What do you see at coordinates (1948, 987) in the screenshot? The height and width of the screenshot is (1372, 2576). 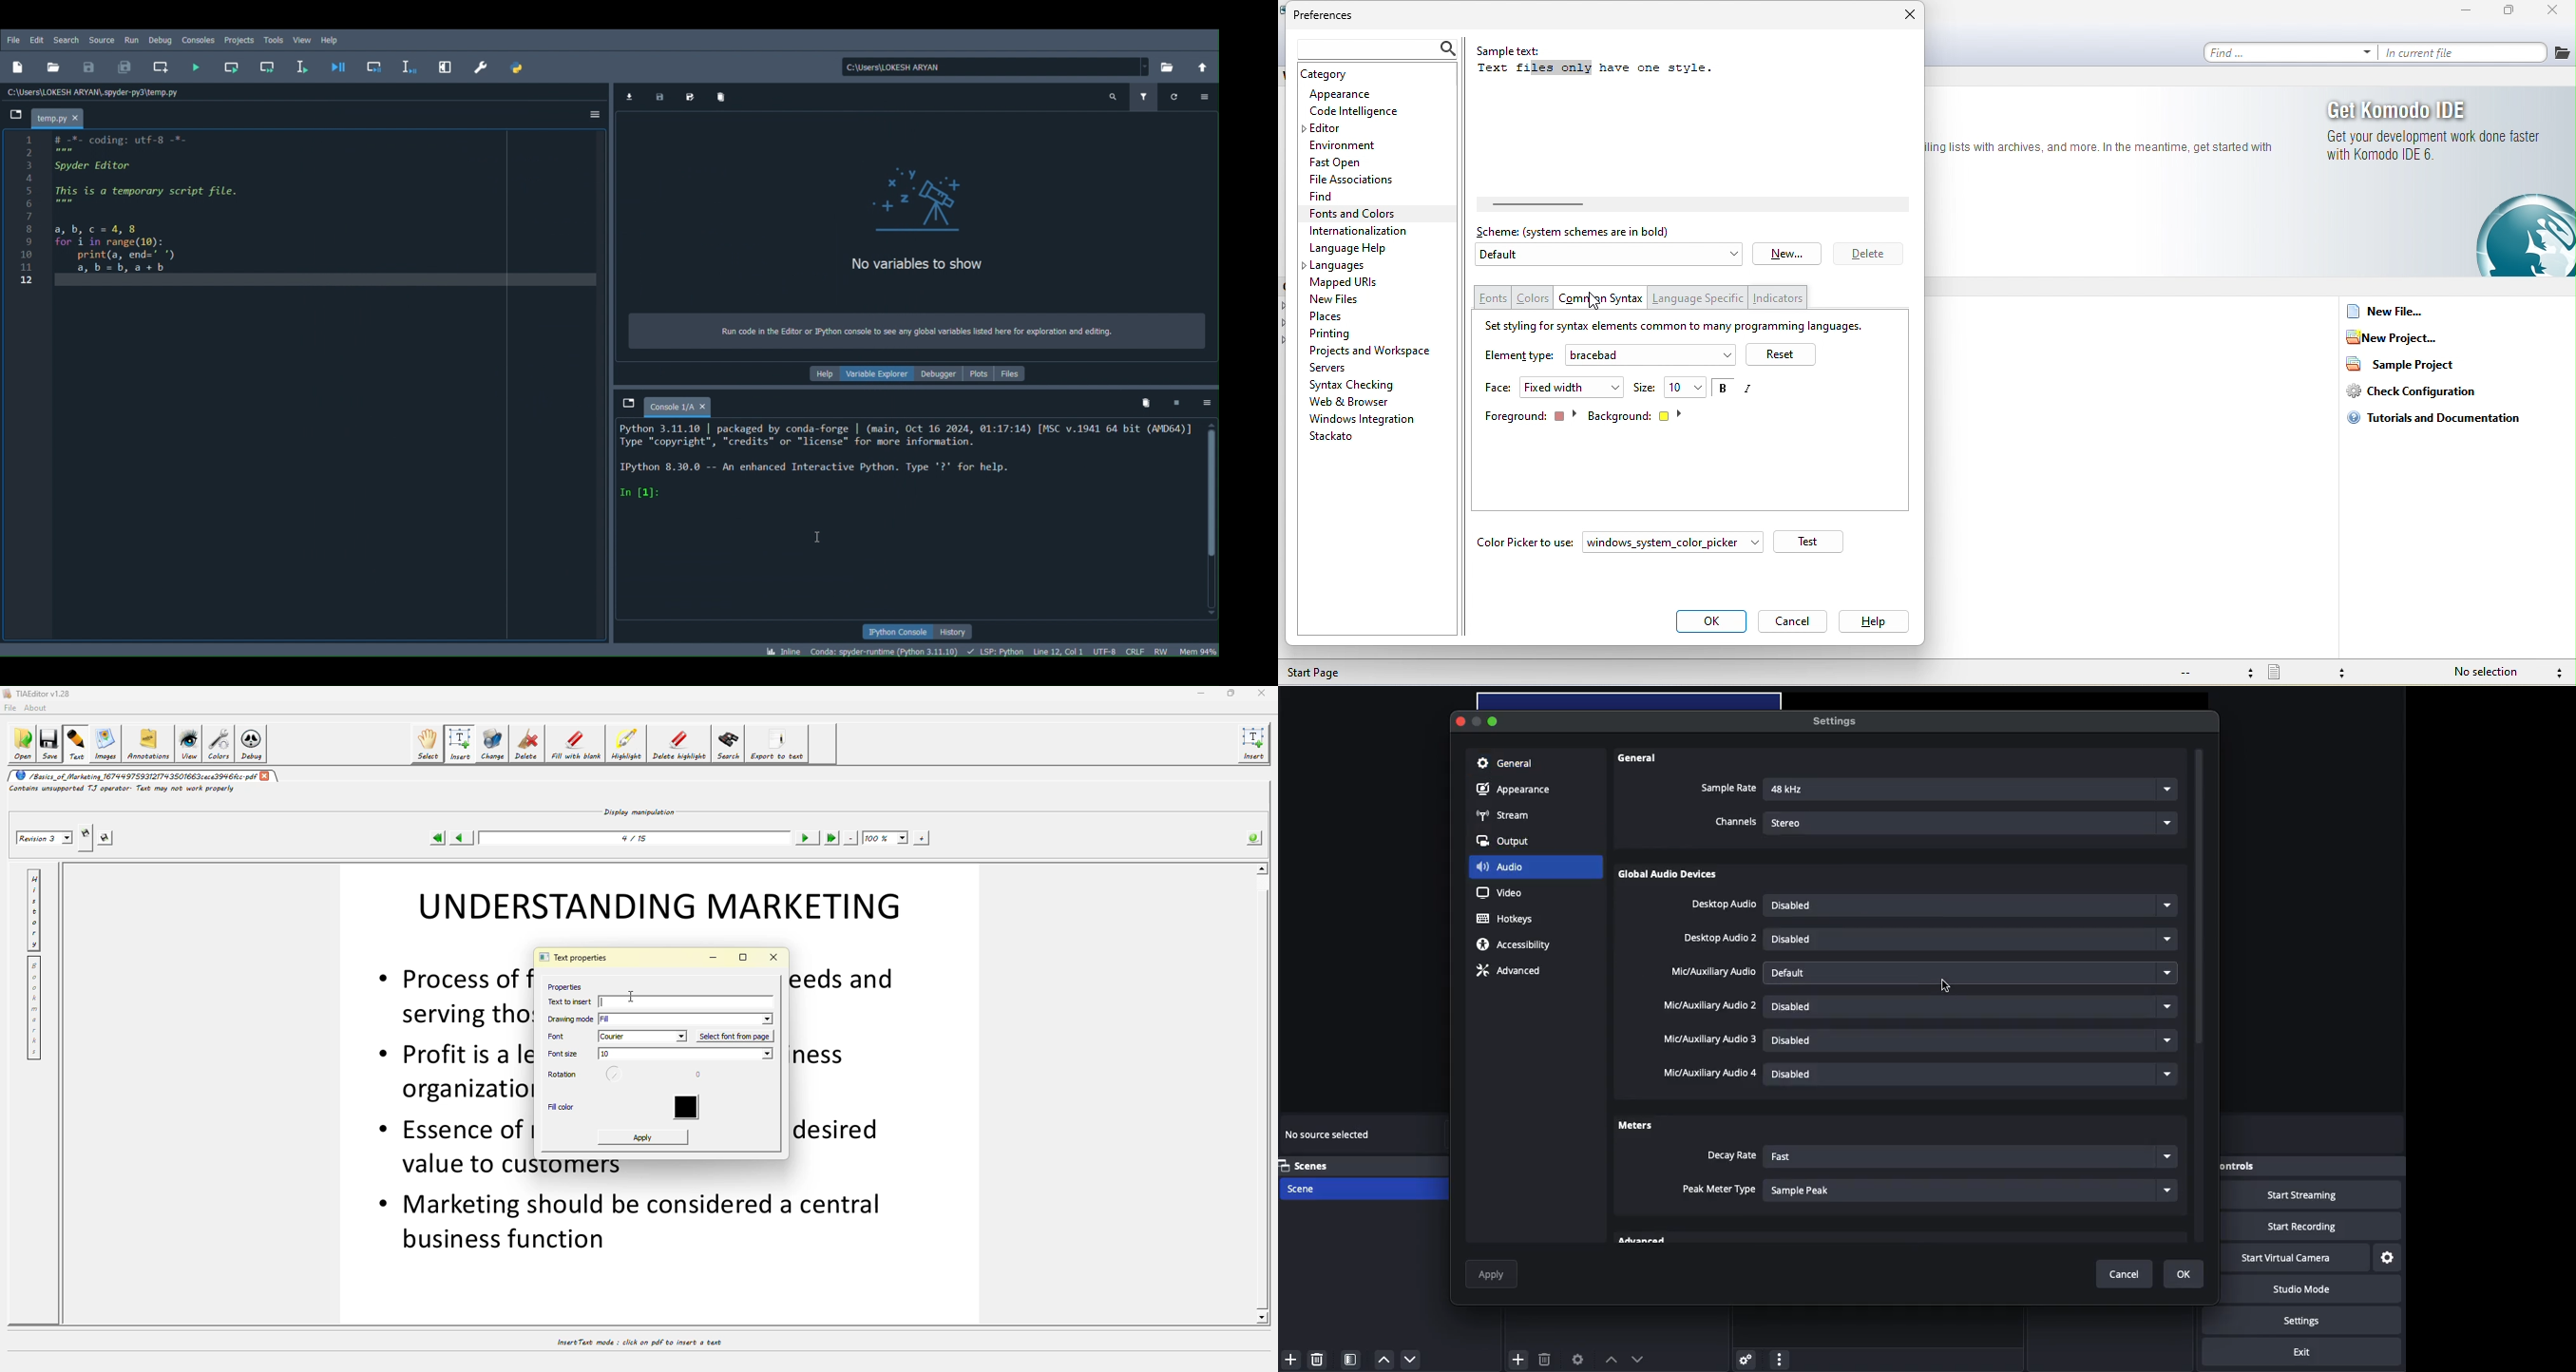 I see `Cursor` at bounding box center [1948, 987].